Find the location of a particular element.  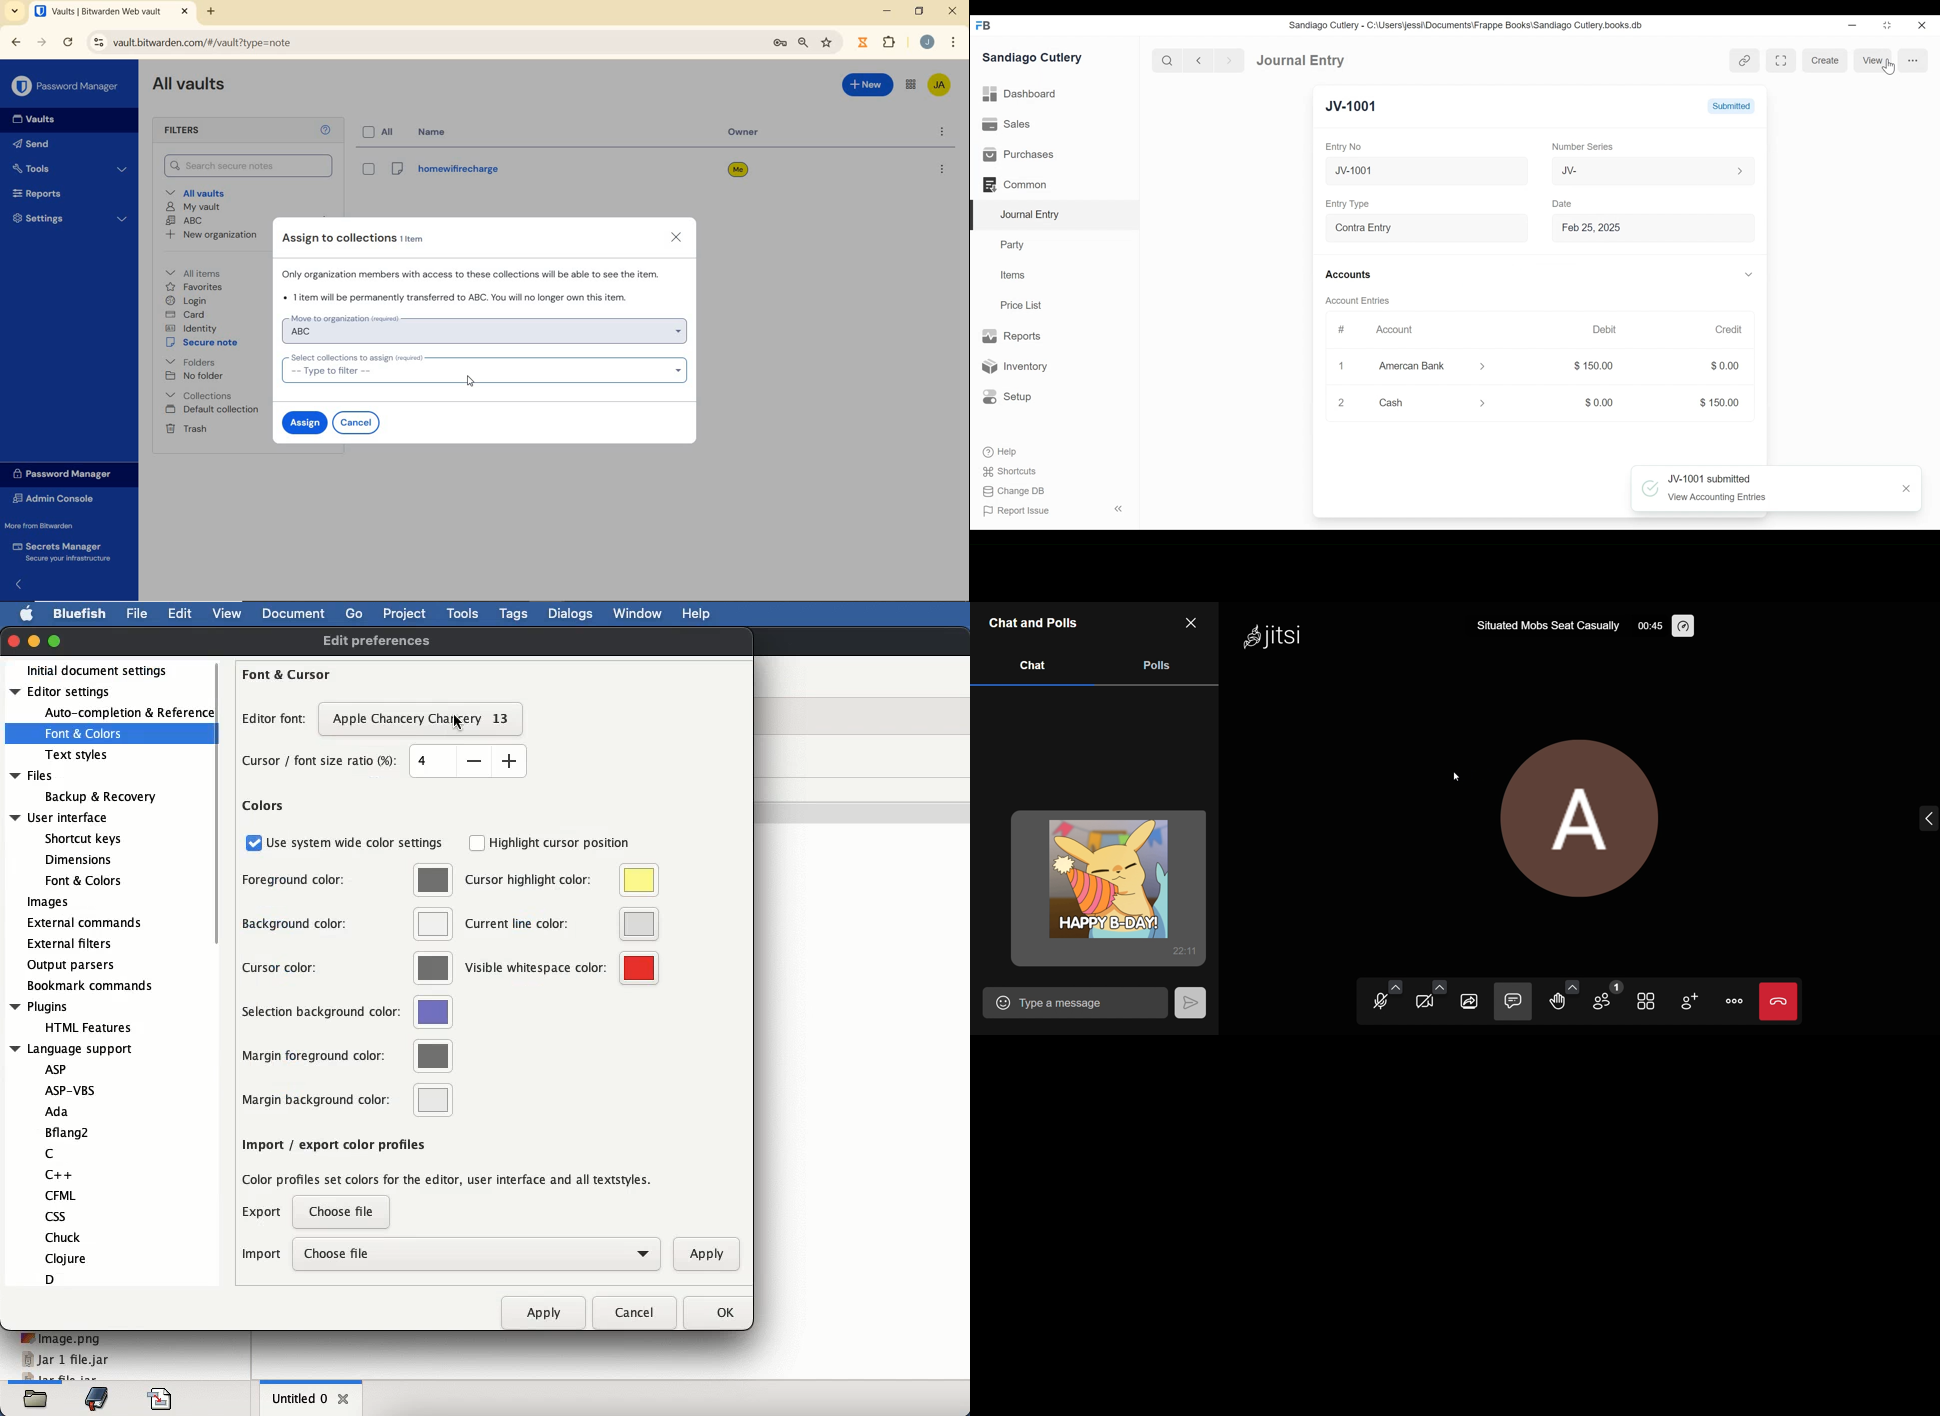

Dashboard is located at coordinates (1021, 94).